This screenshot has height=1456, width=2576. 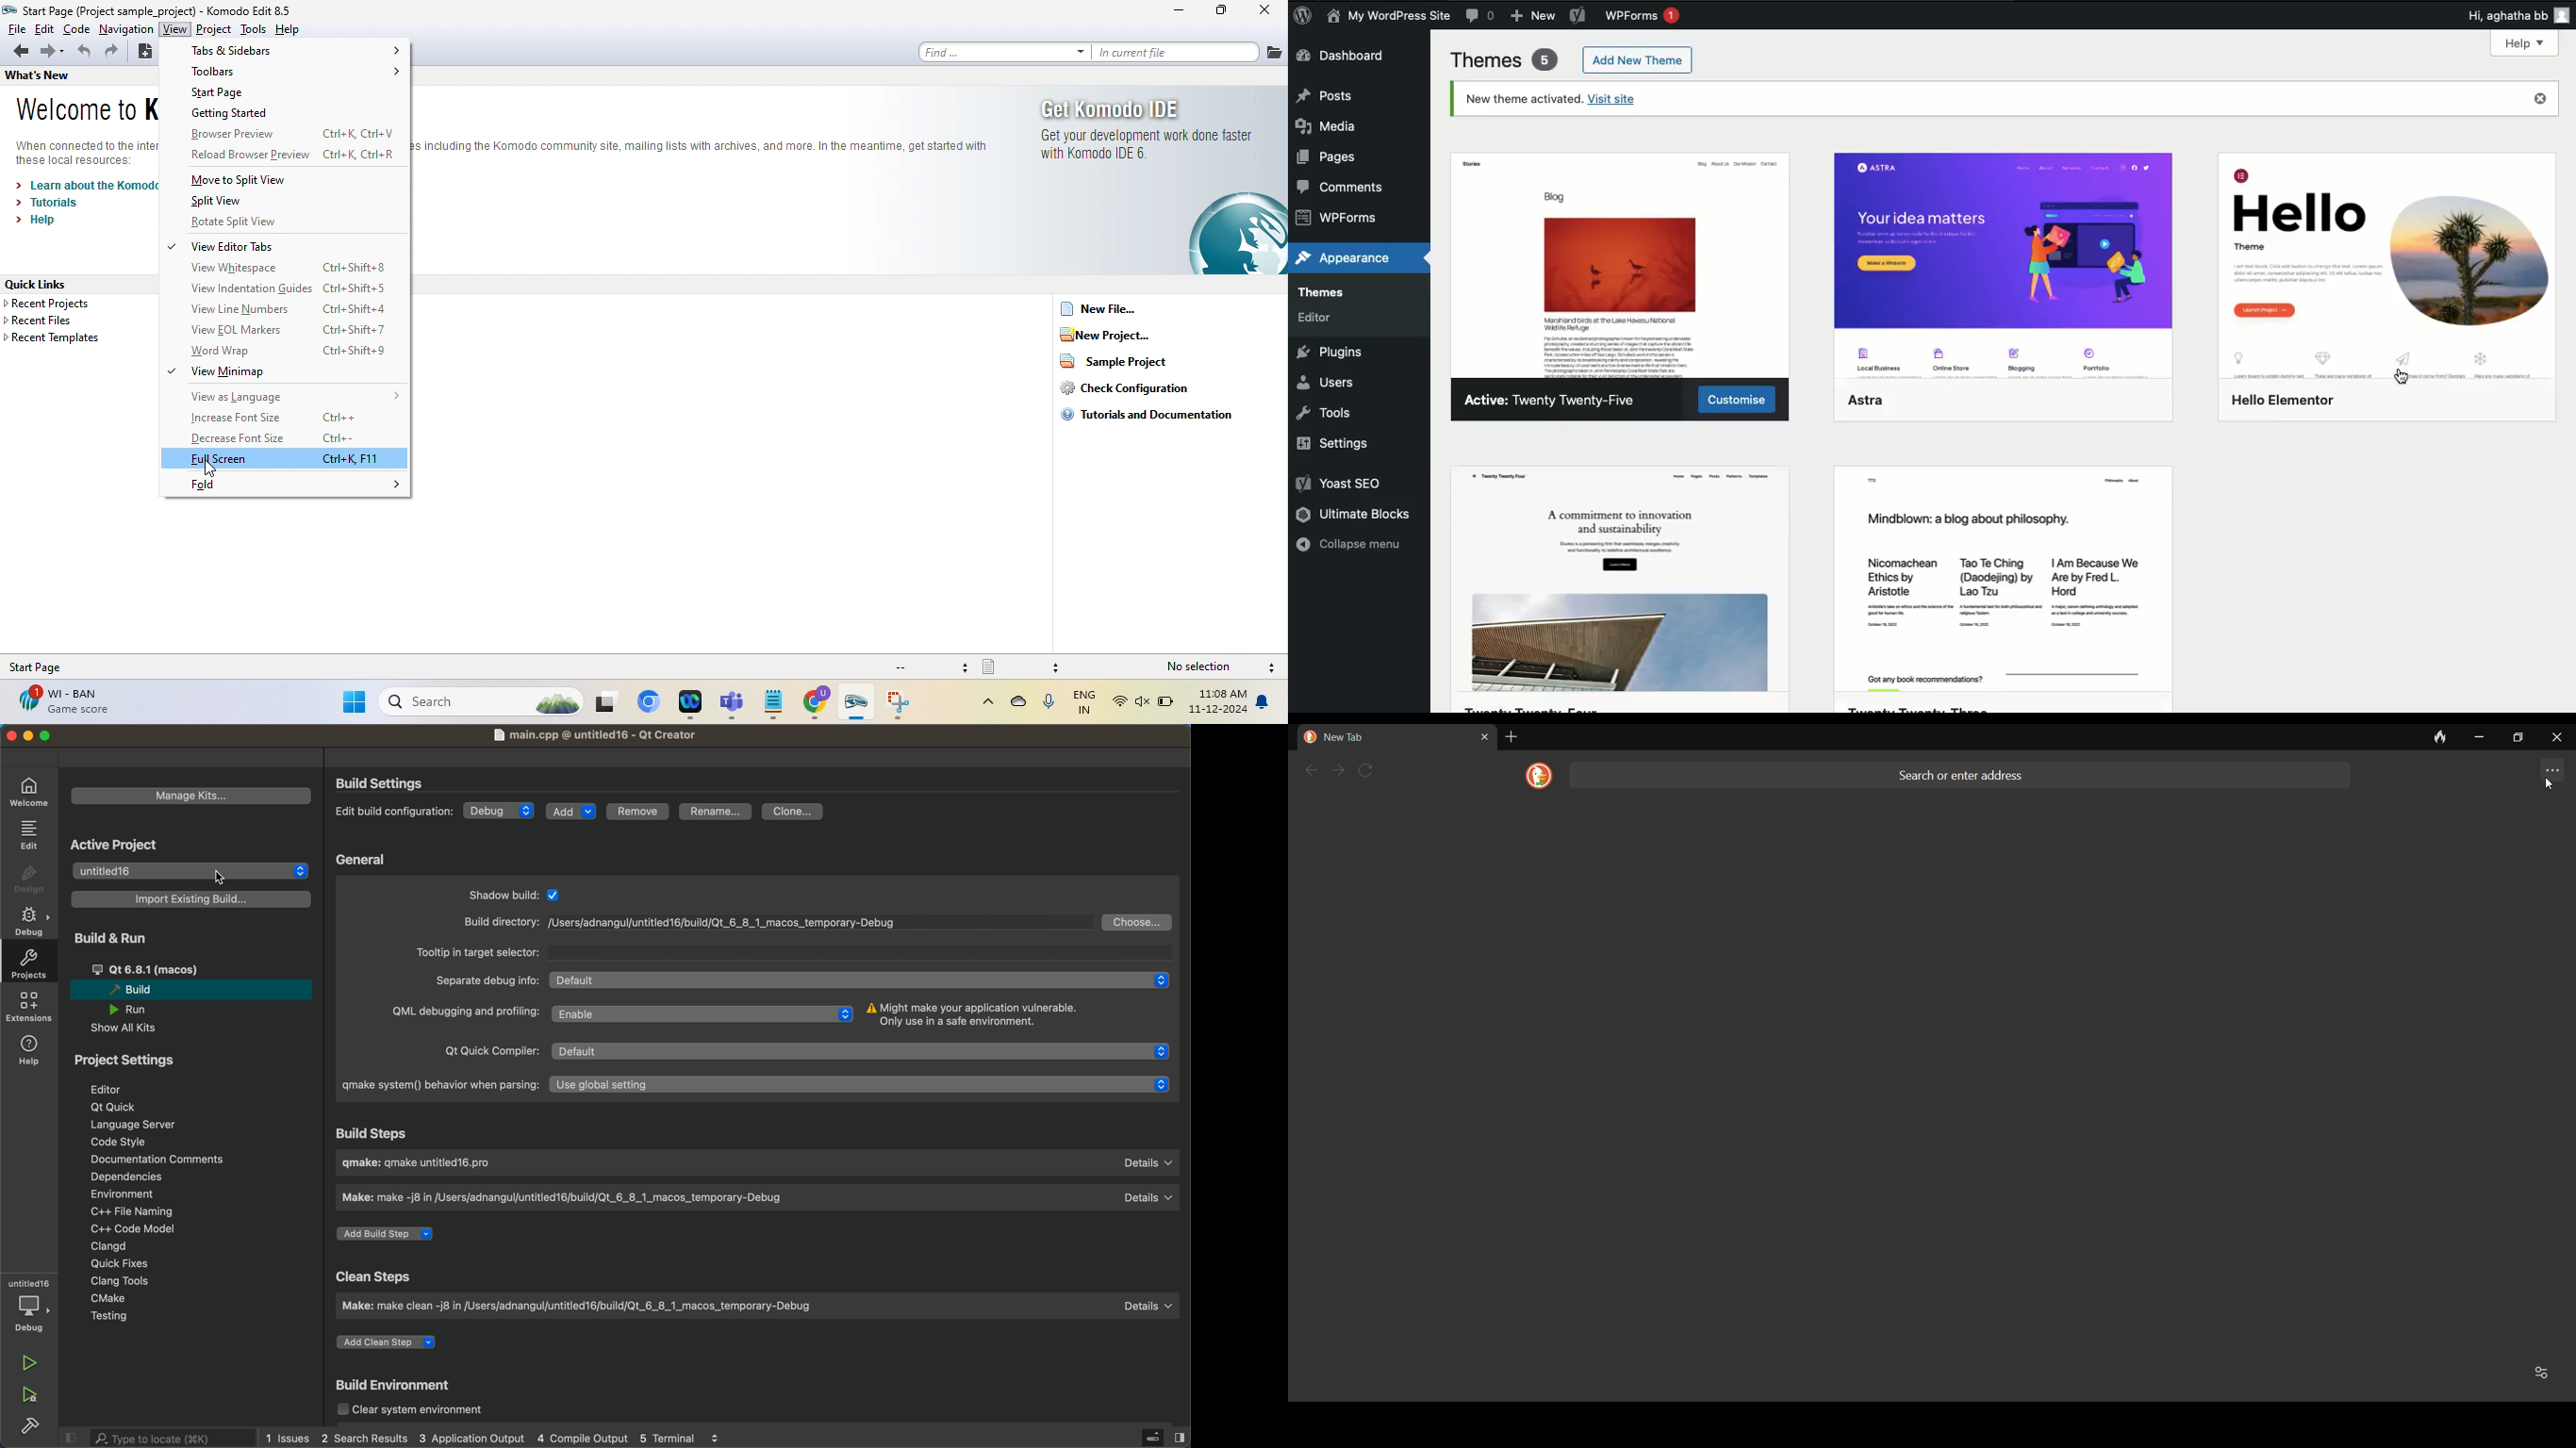 What do you see at coordinates (1502, 61) in the screenshot?
I see `Themes` at bounding box center [1502, 61].